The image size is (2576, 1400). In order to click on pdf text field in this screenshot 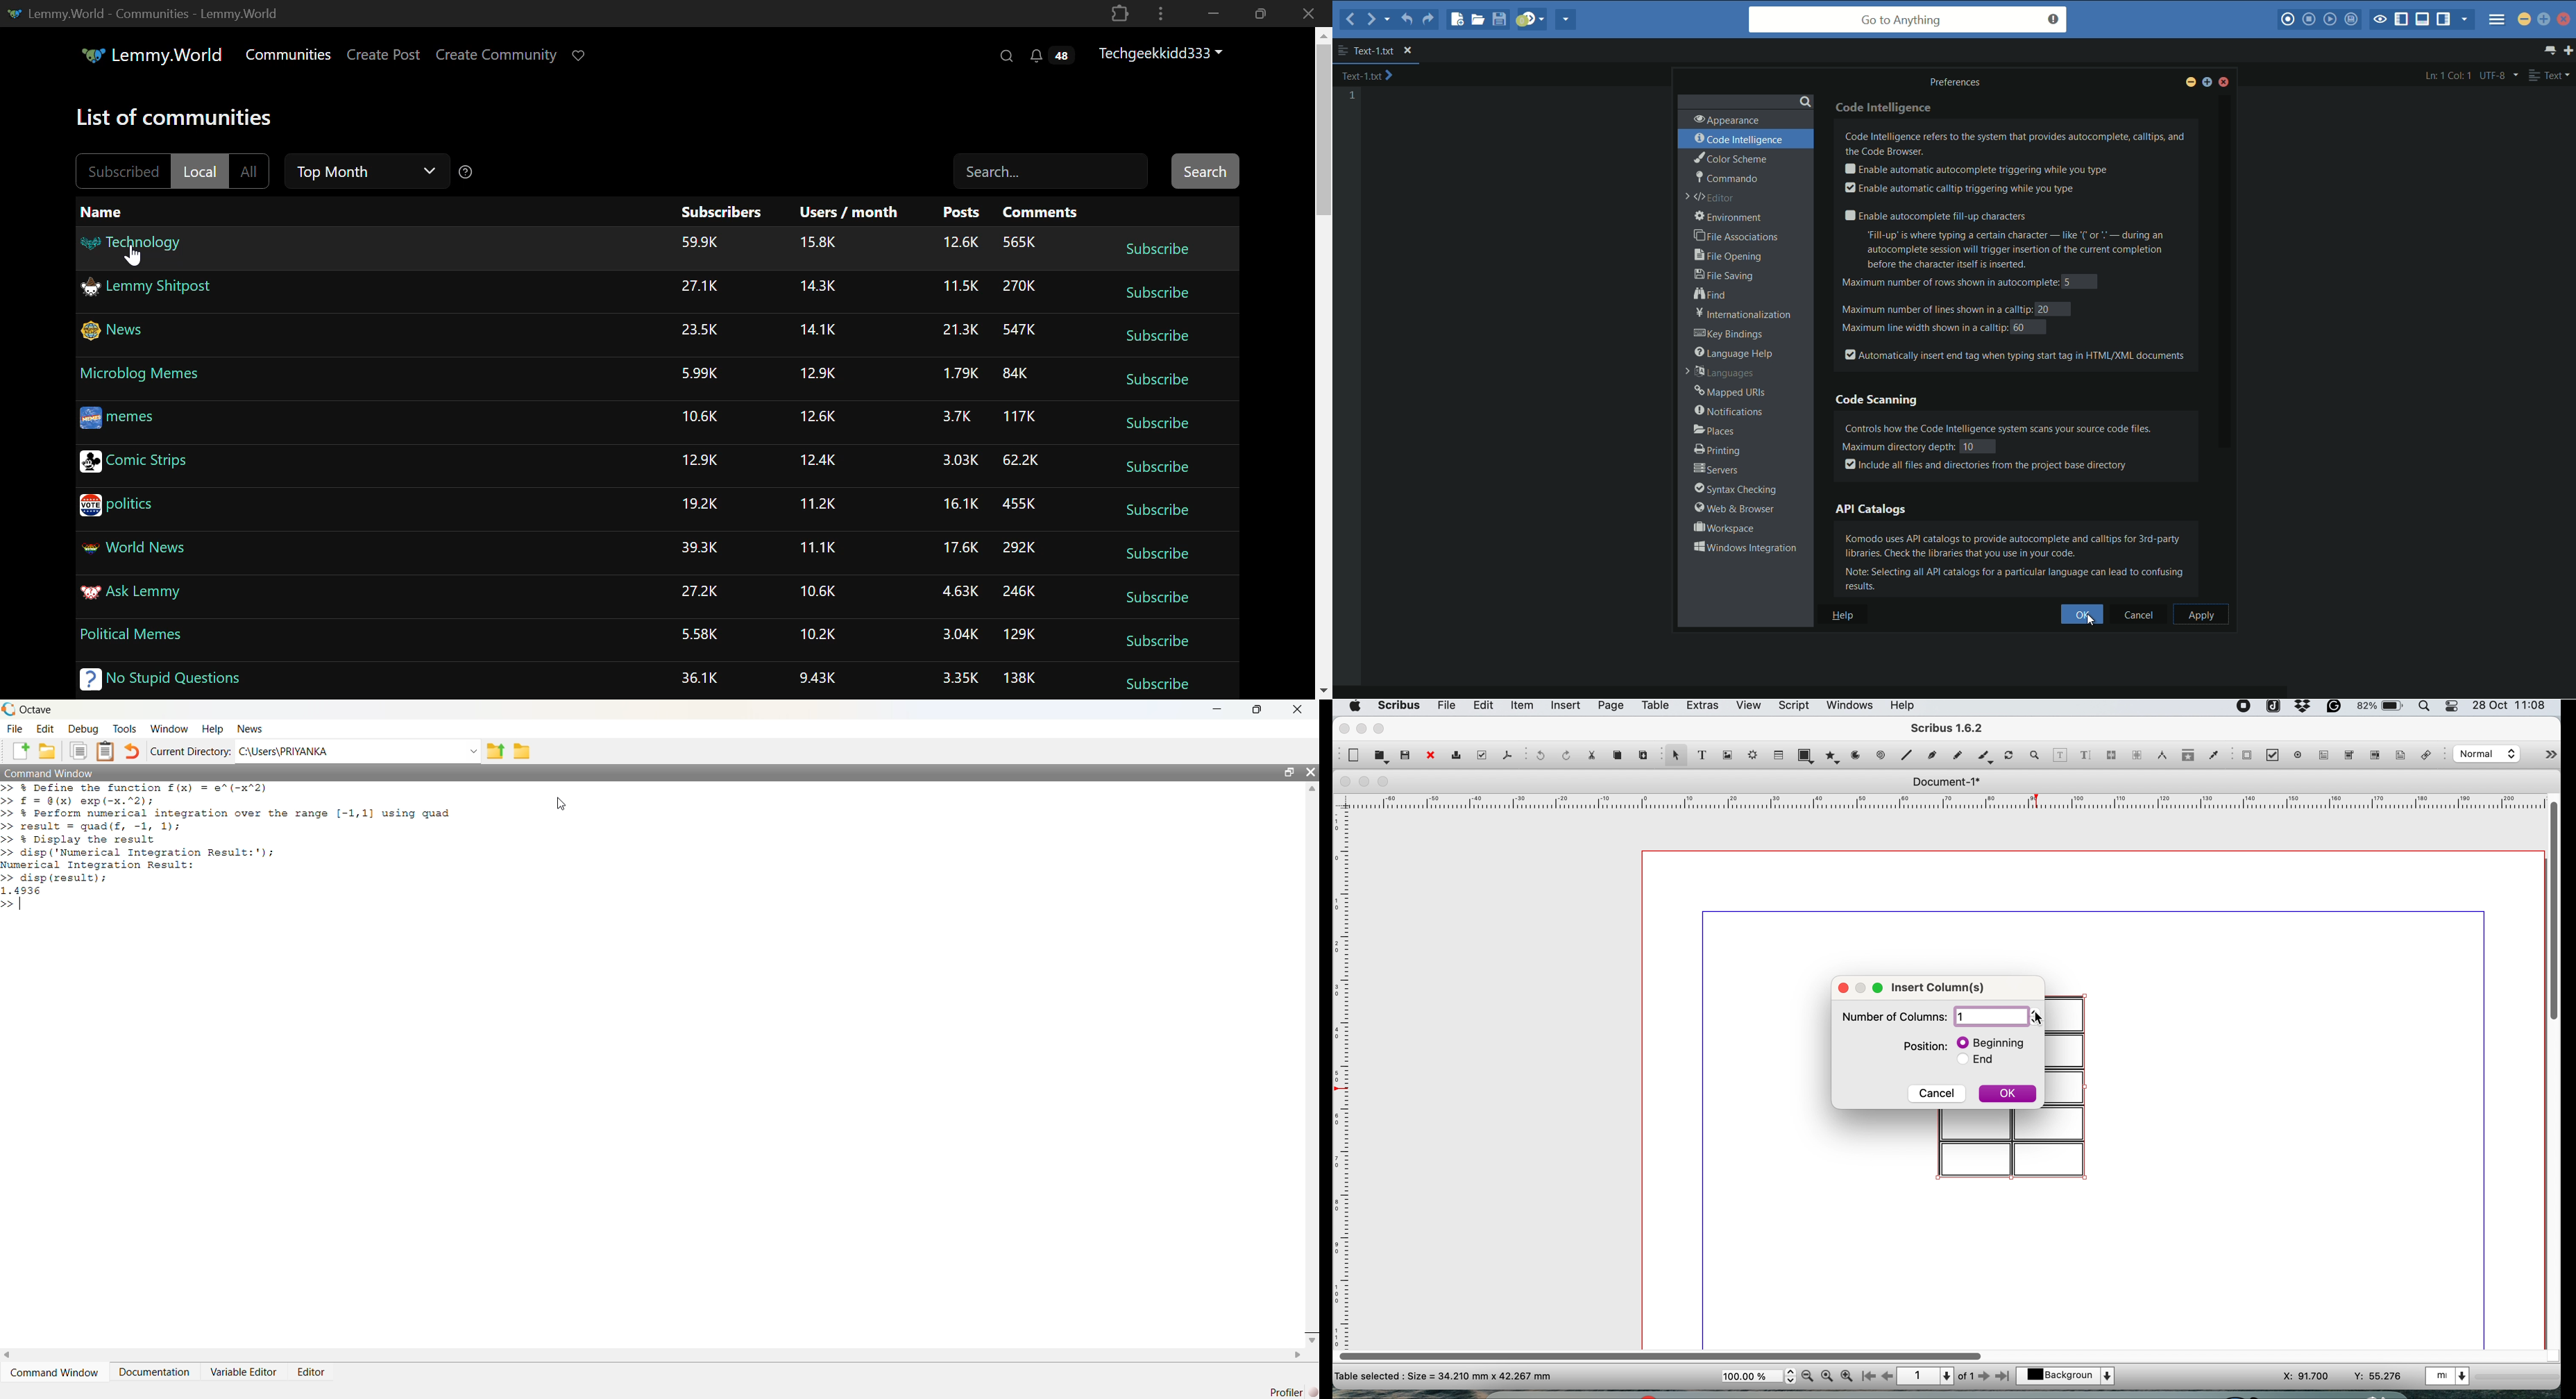, I will do `click(2322, 755)`.